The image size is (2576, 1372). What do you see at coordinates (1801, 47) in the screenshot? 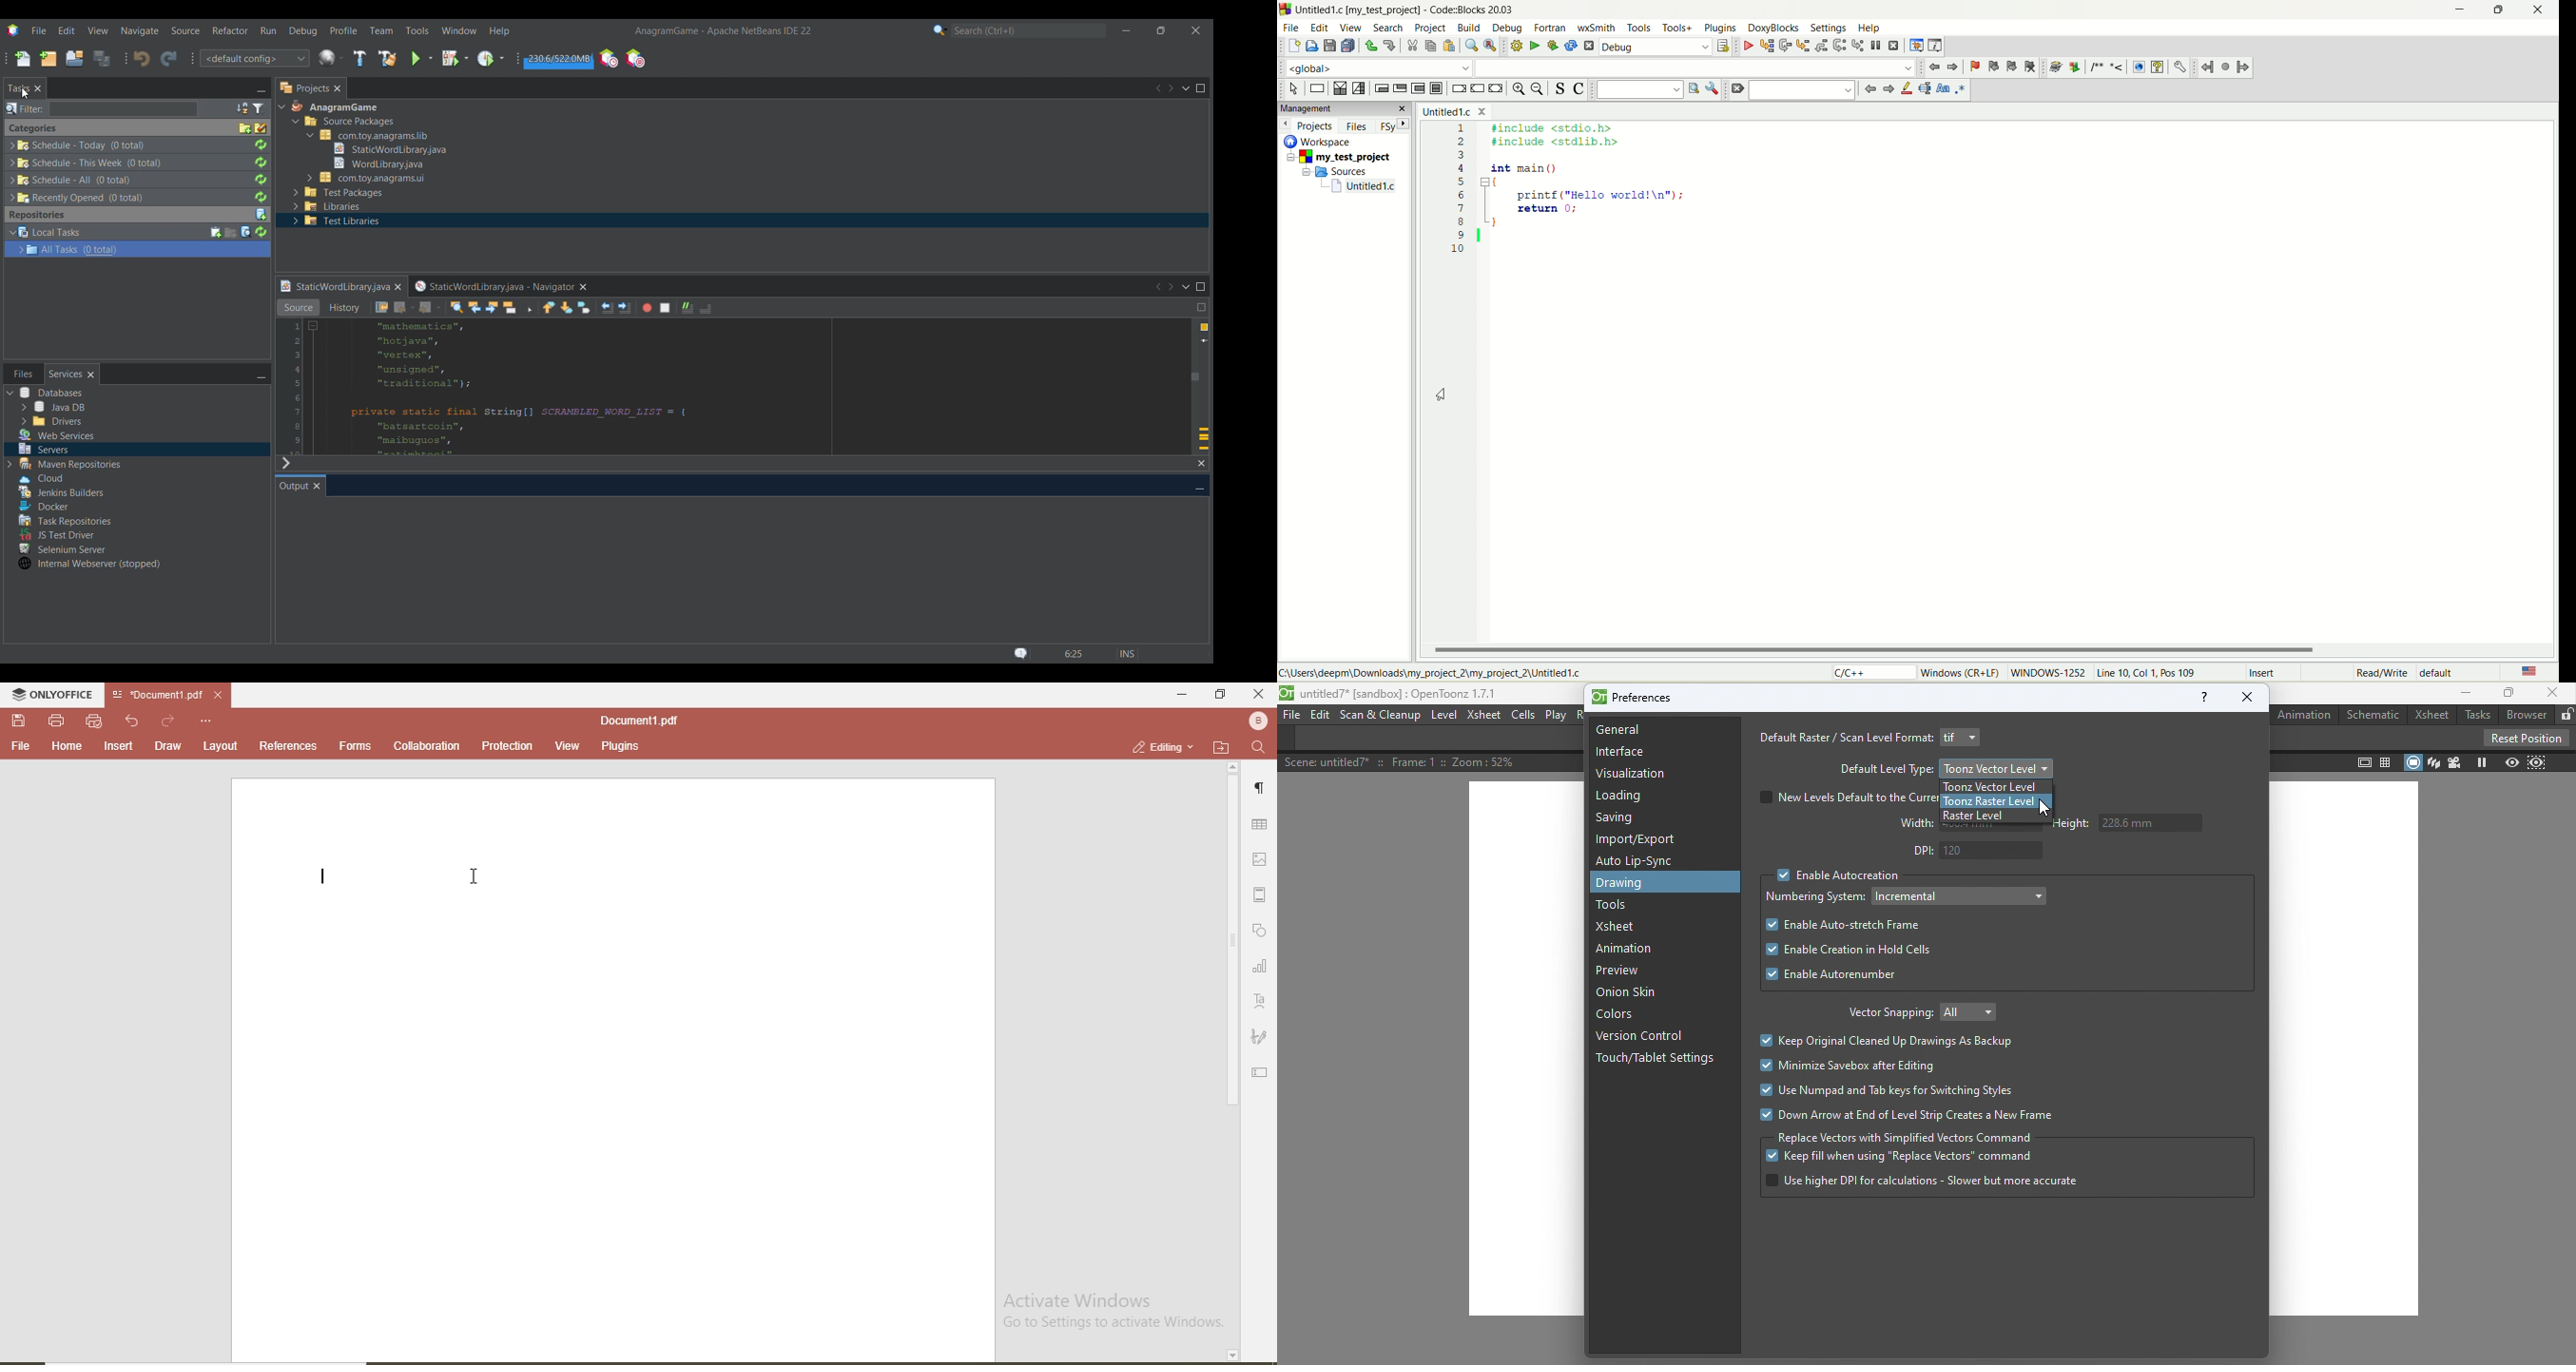
I see `step into` at bounding box center [1801, 47].